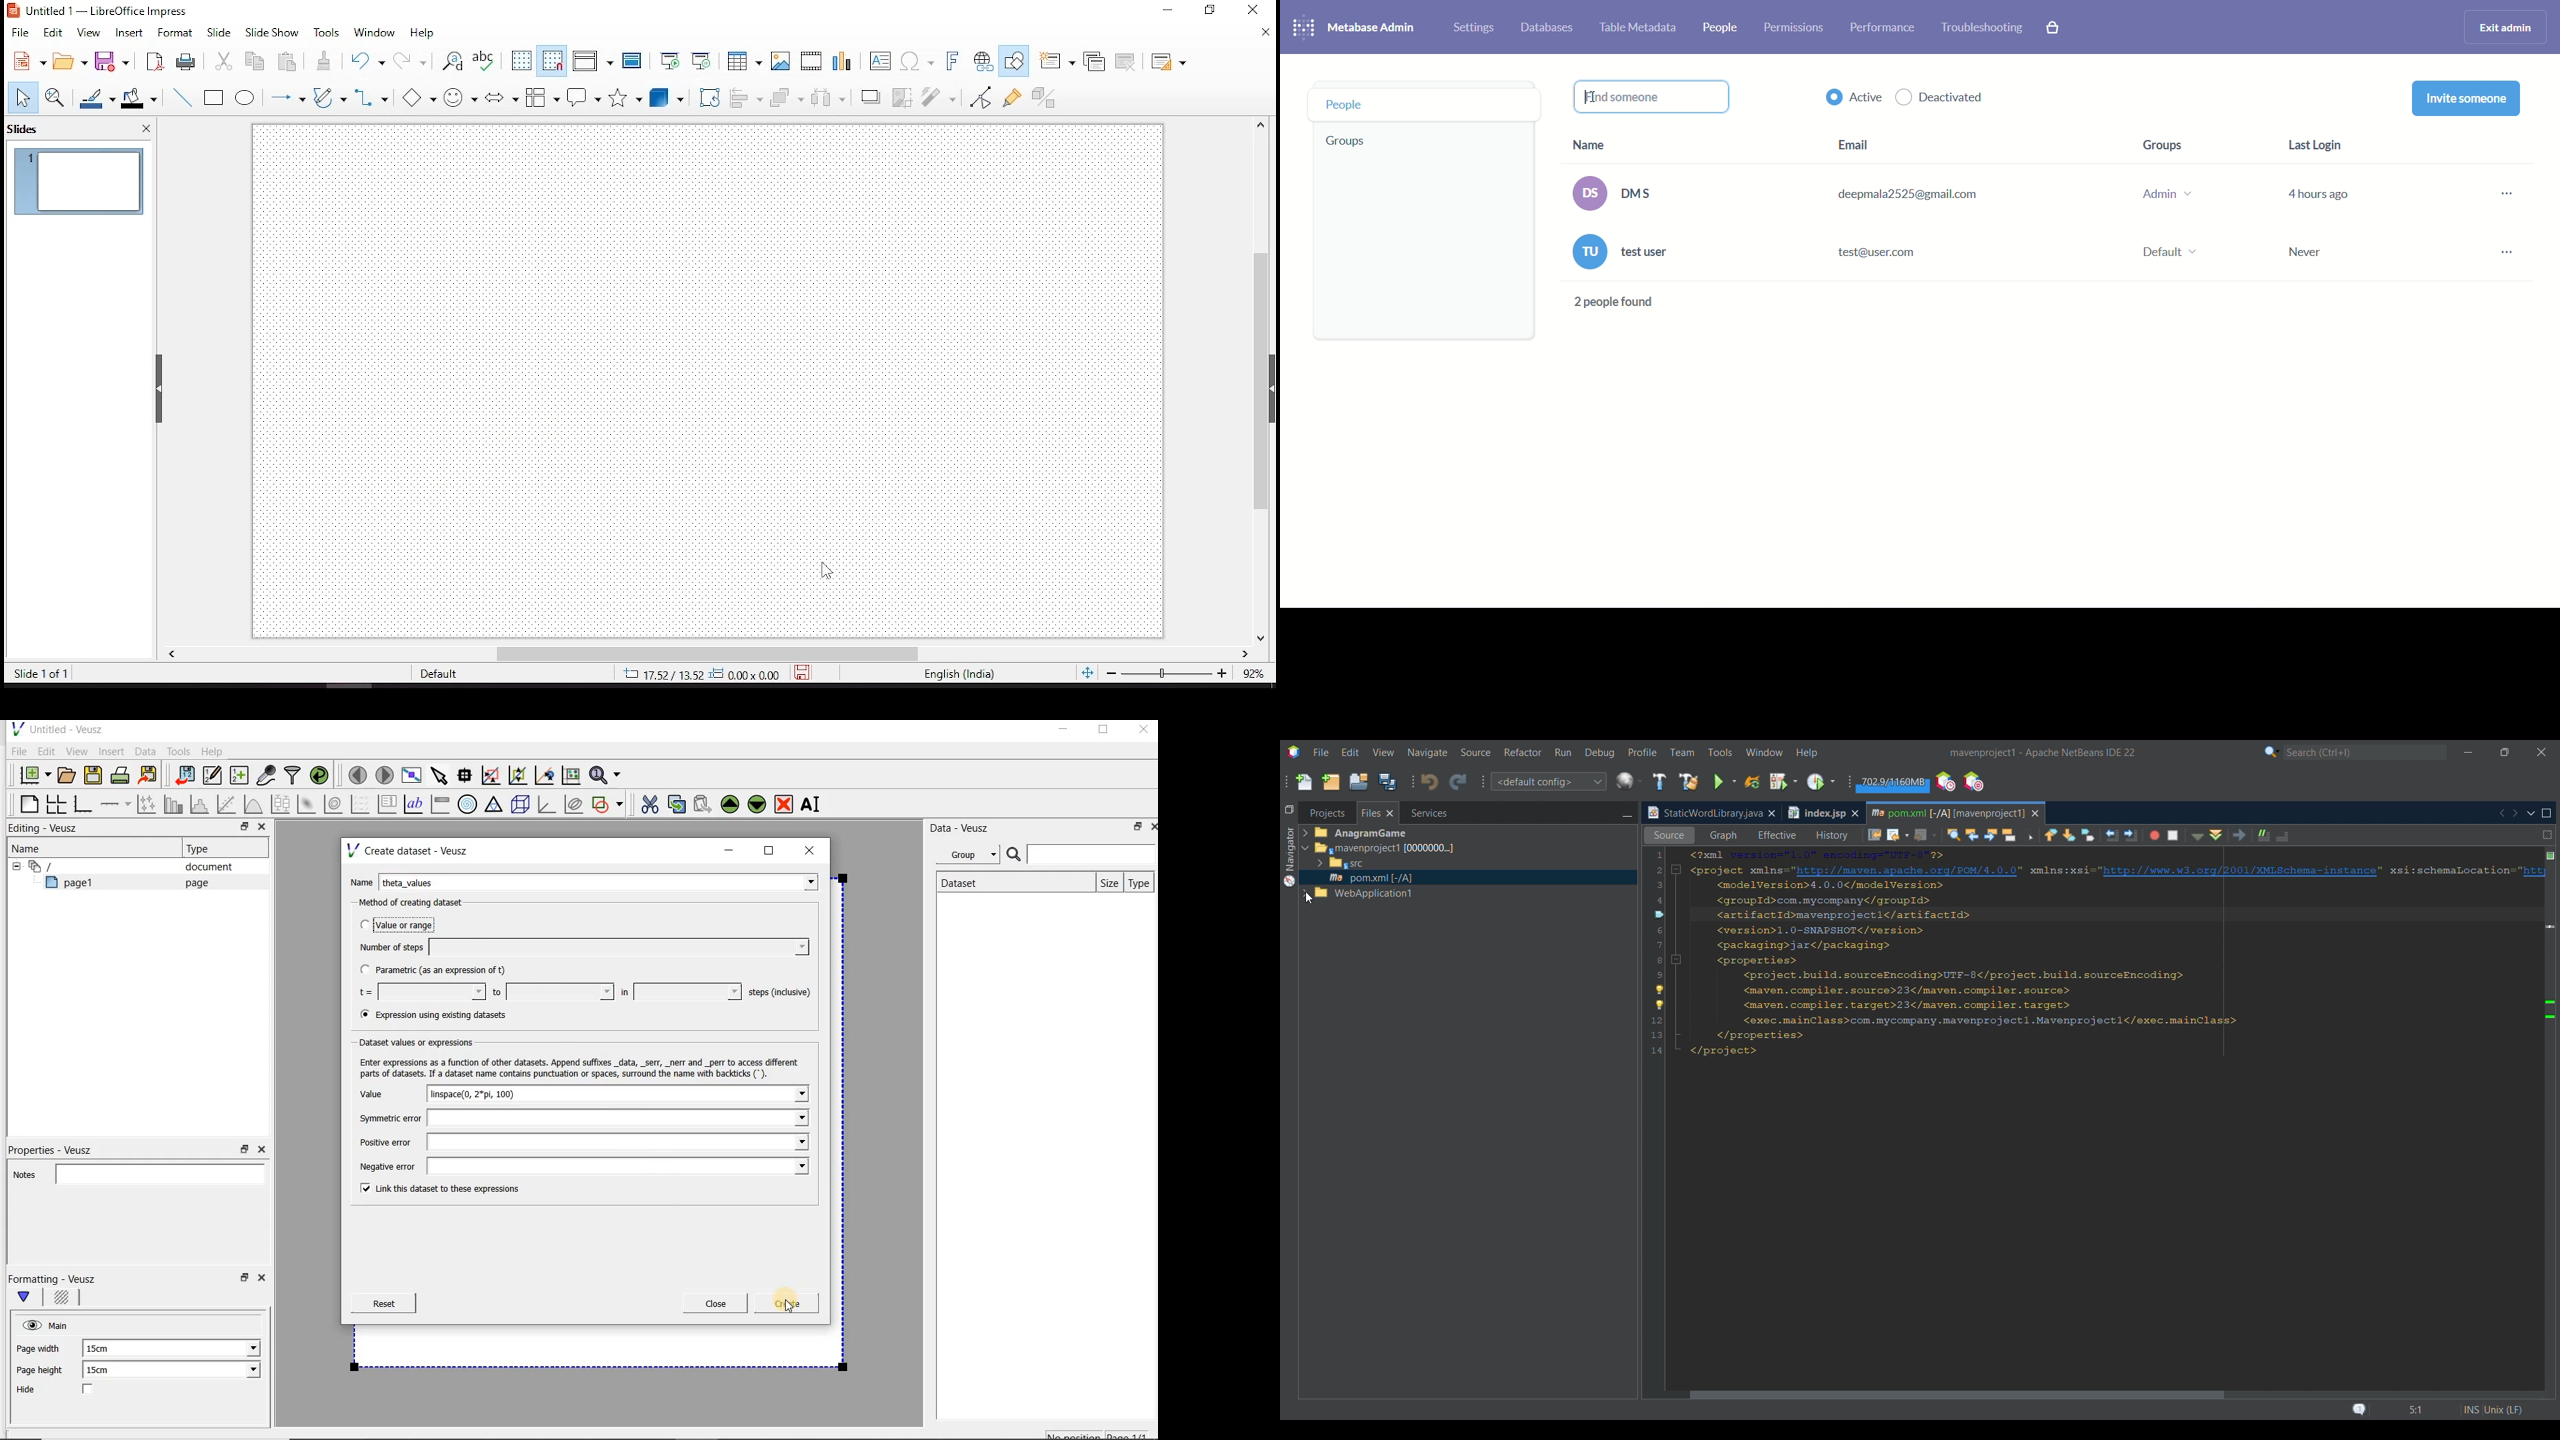  I want to click on english (india), so click(958, 673).